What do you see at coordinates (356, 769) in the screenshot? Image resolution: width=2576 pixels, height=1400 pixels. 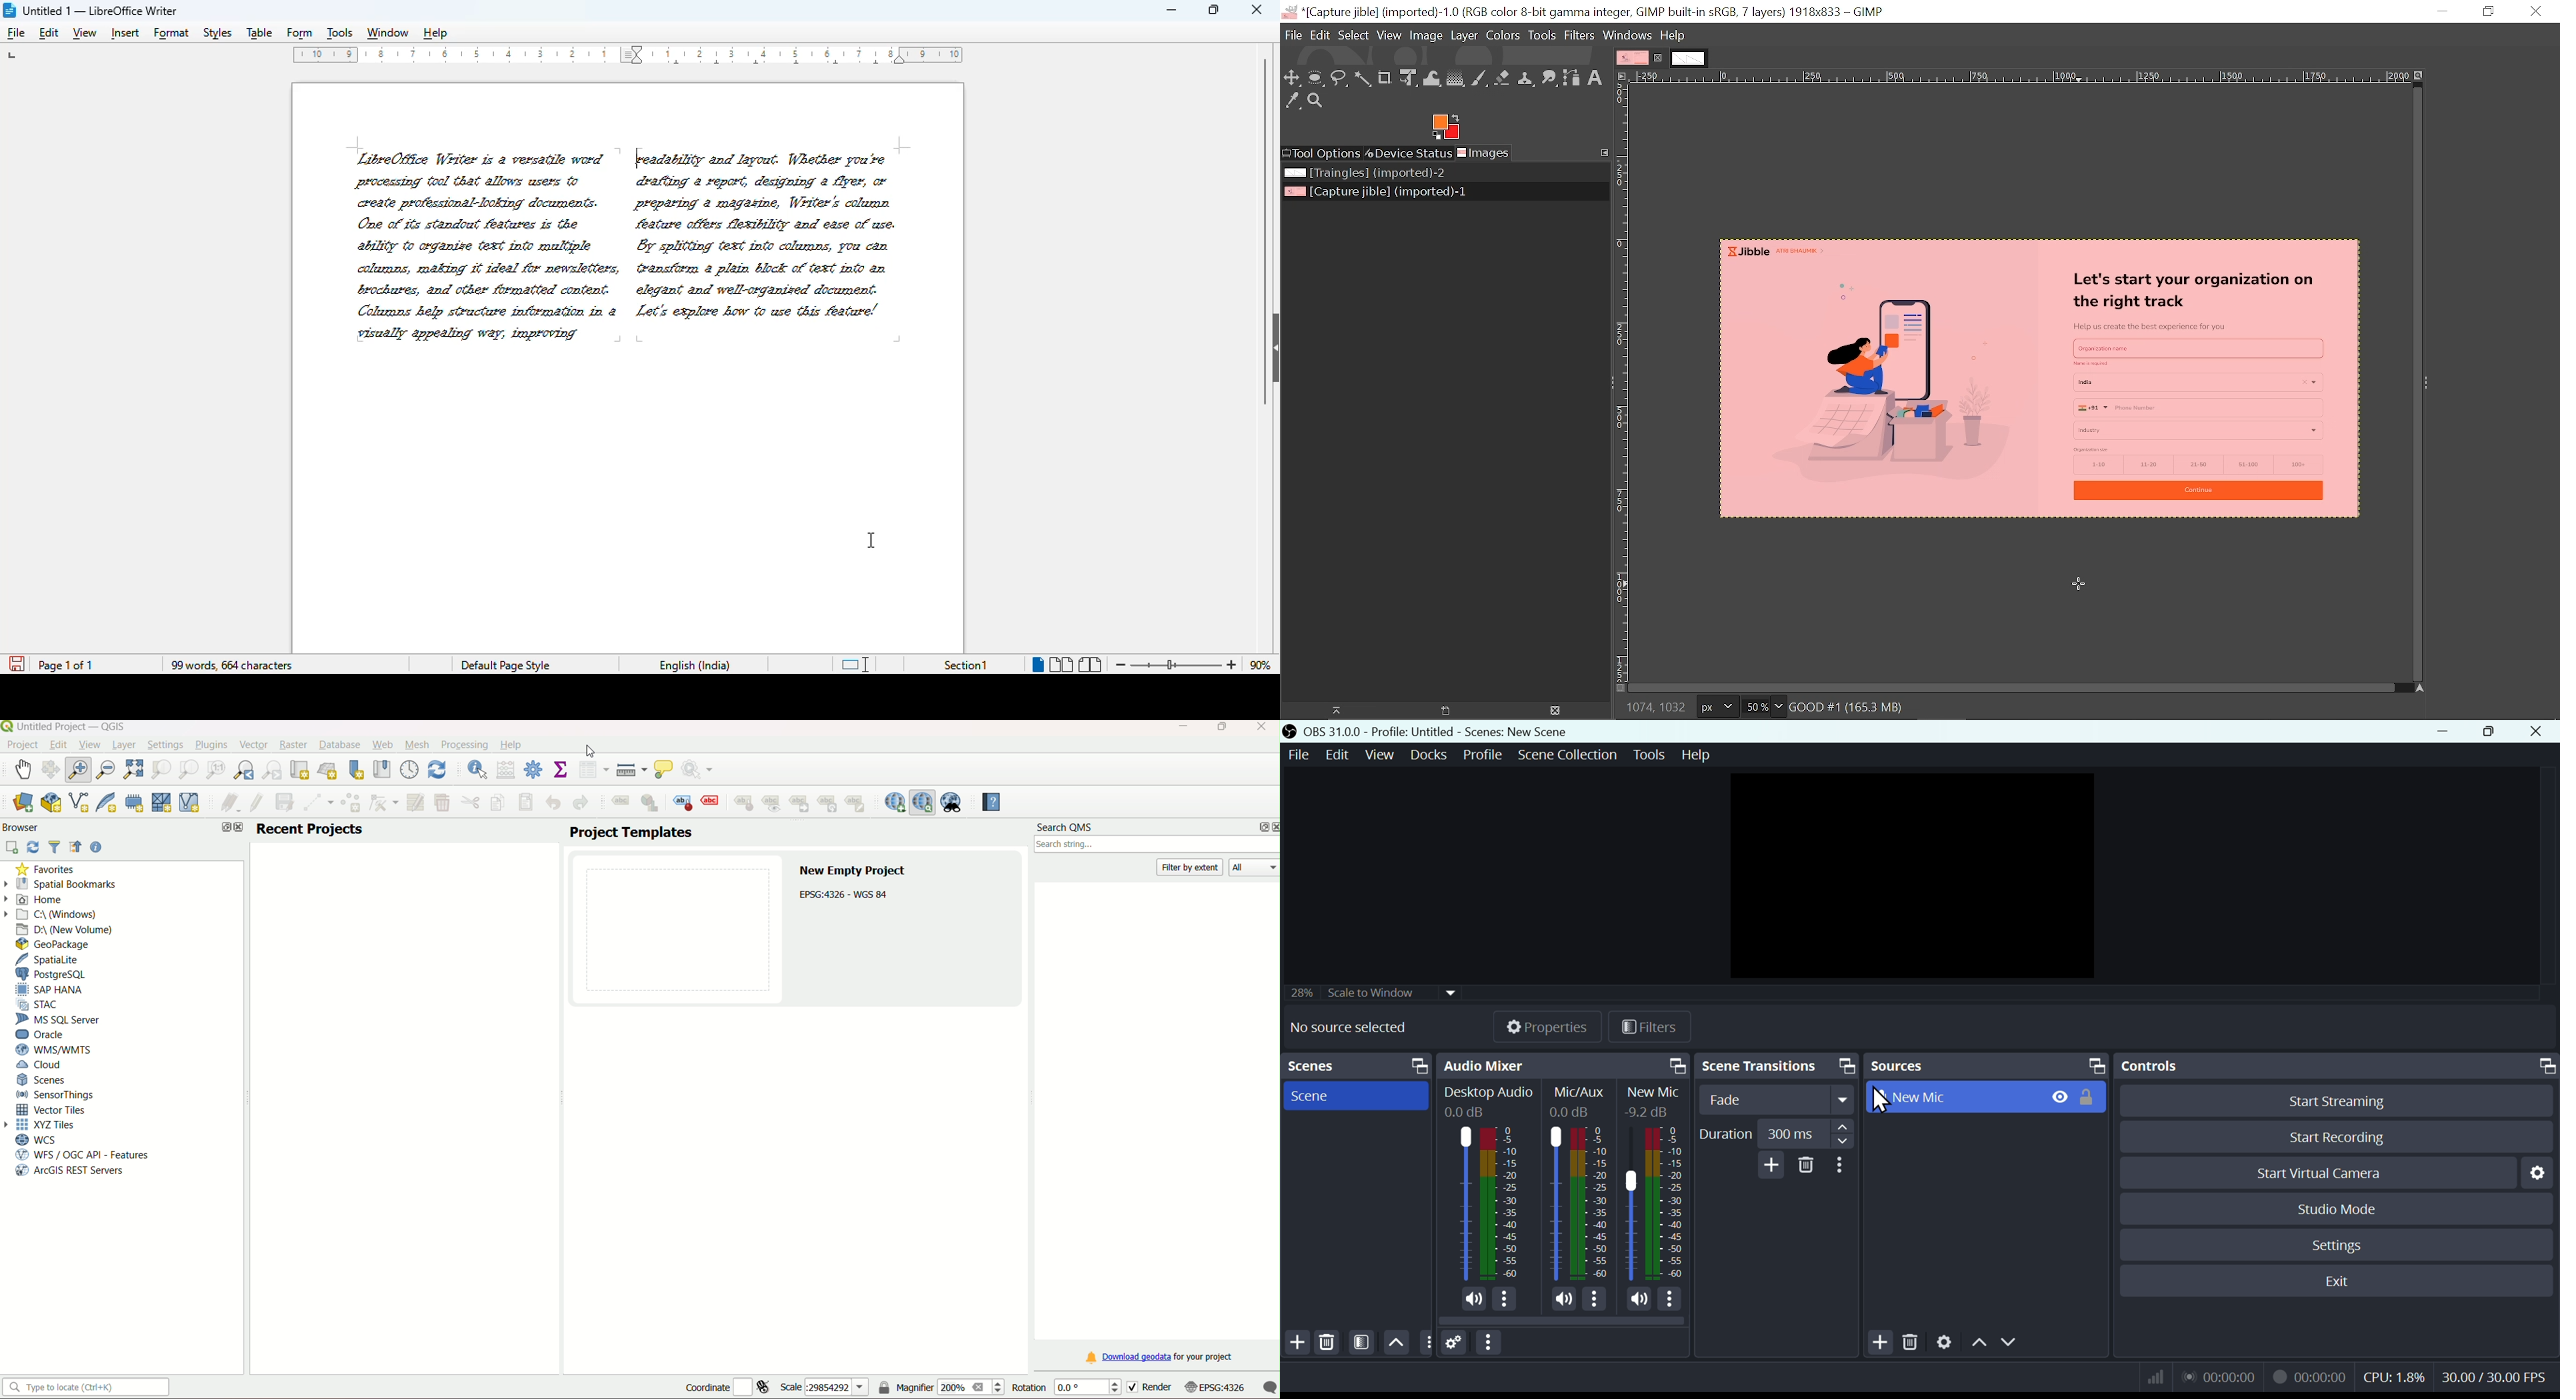 I see `new spatial bookmark` at bounding box center [356, 769].